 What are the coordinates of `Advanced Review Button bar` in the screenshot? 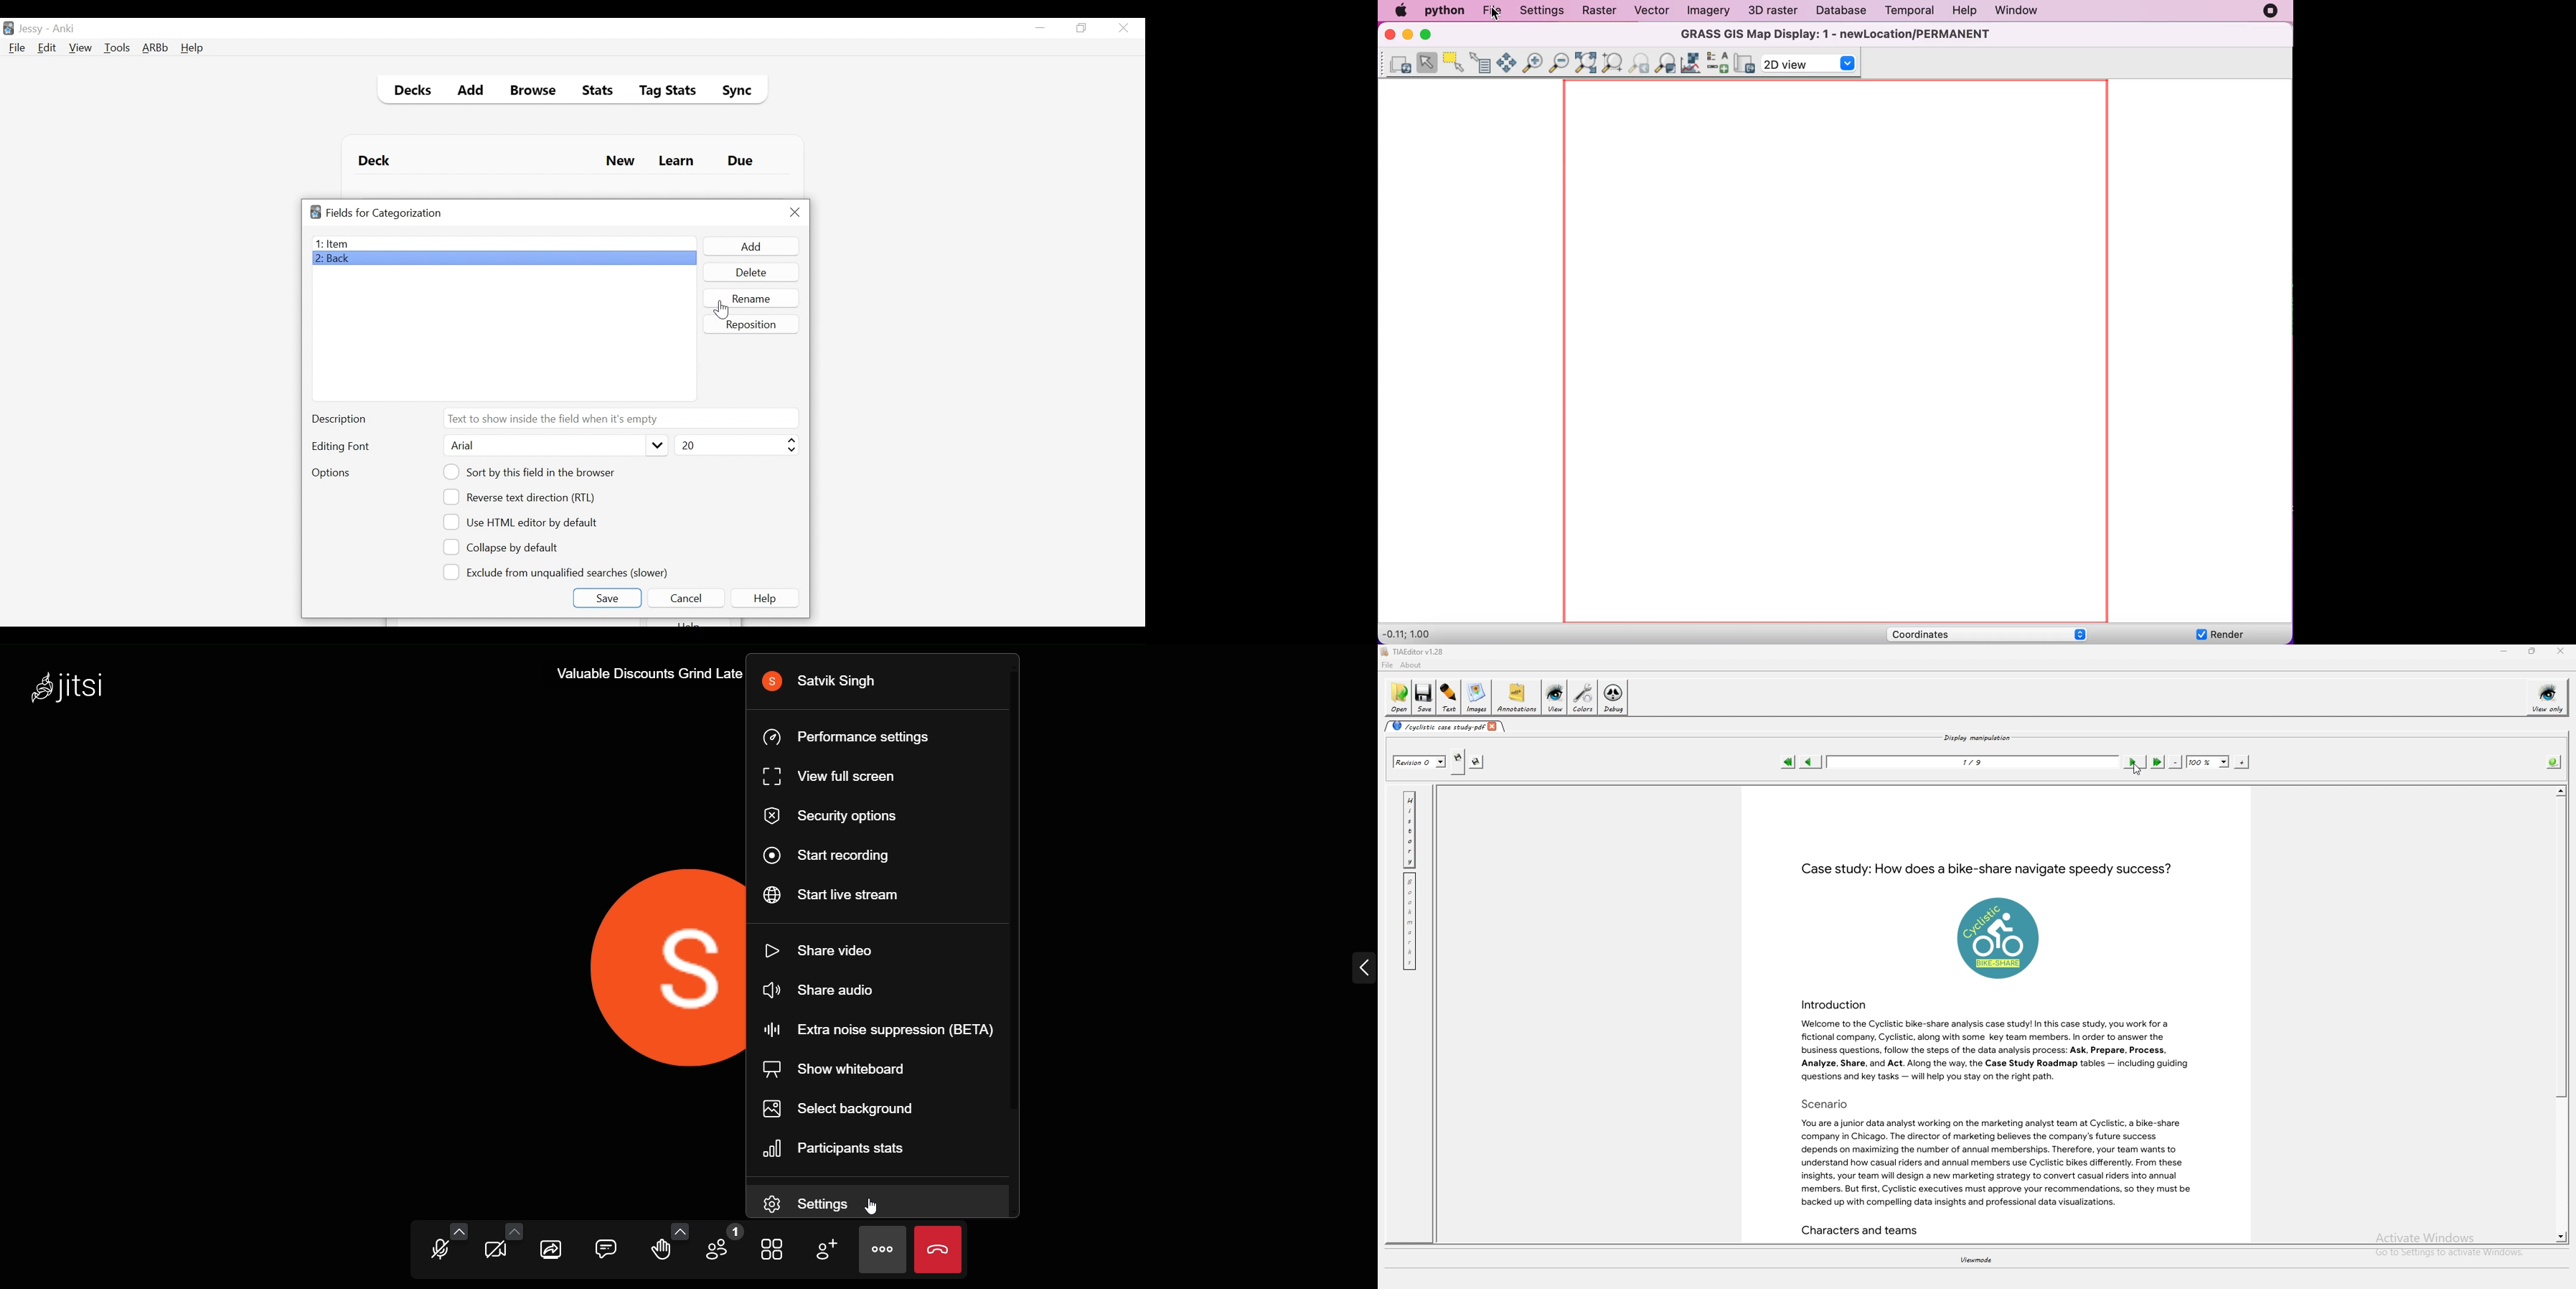 It's located at (156, 48).